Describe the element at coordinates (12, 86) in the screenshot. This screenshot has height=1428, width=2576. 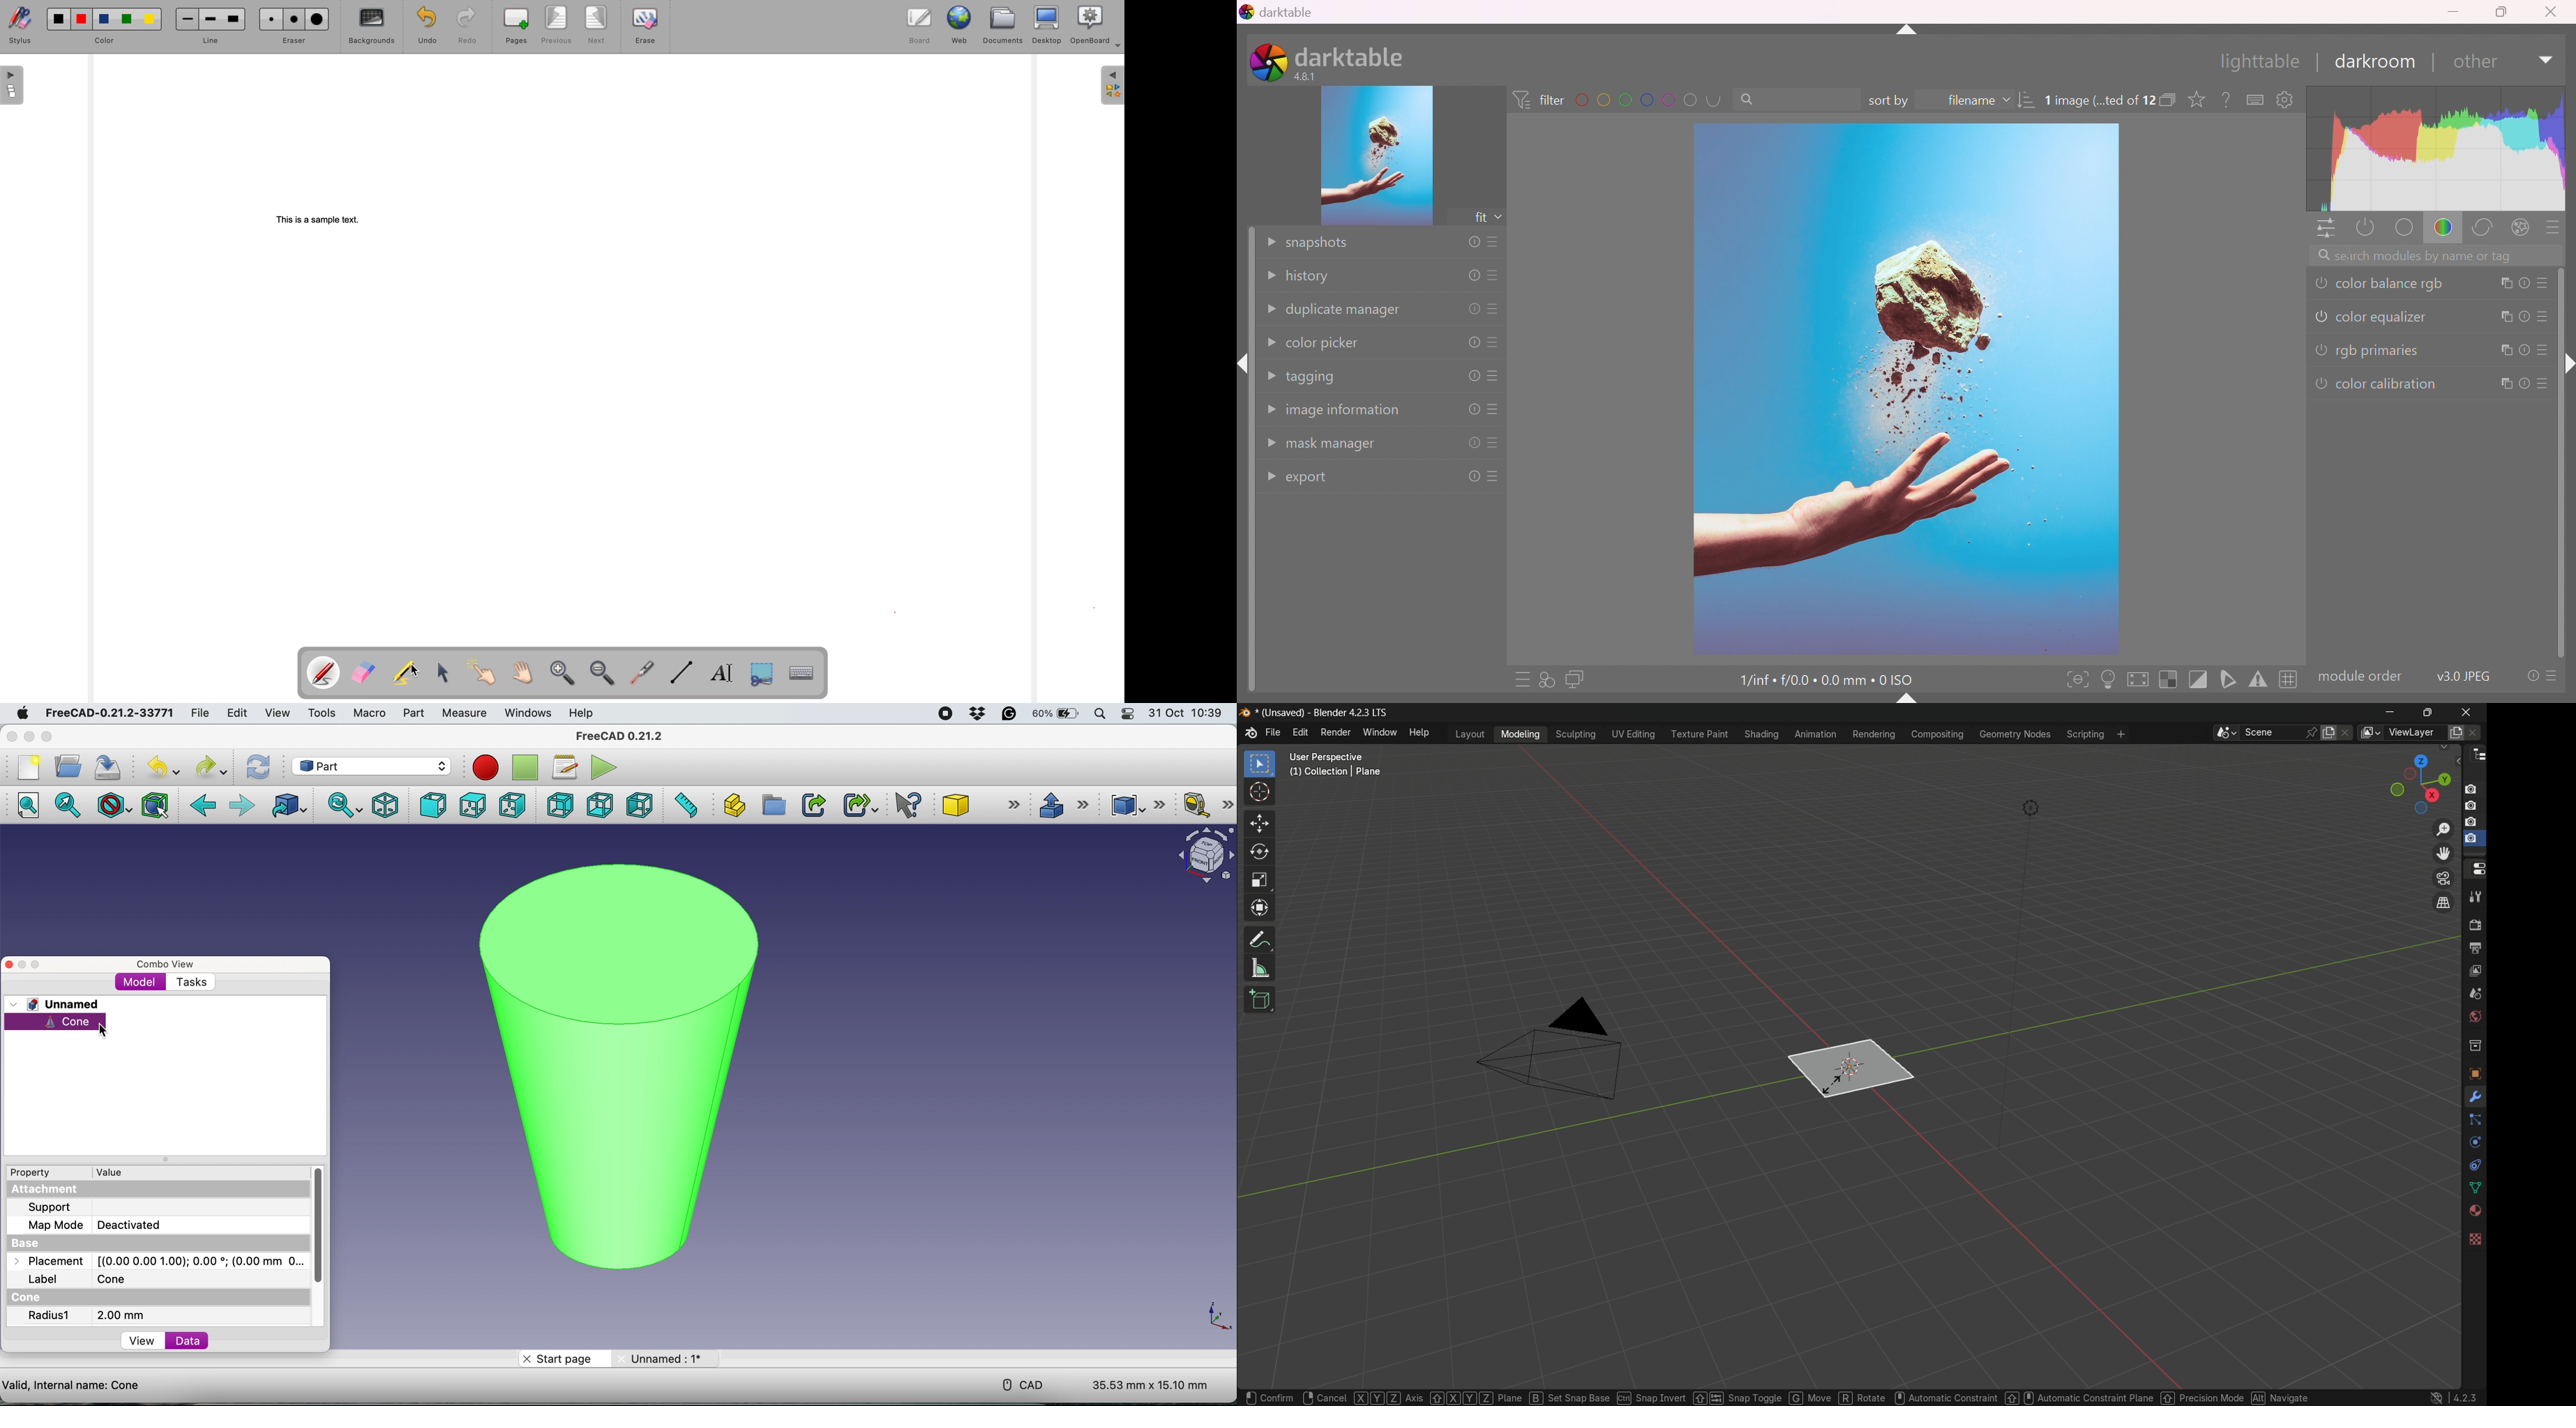
I see `The flatplan (left panel)` at that location.